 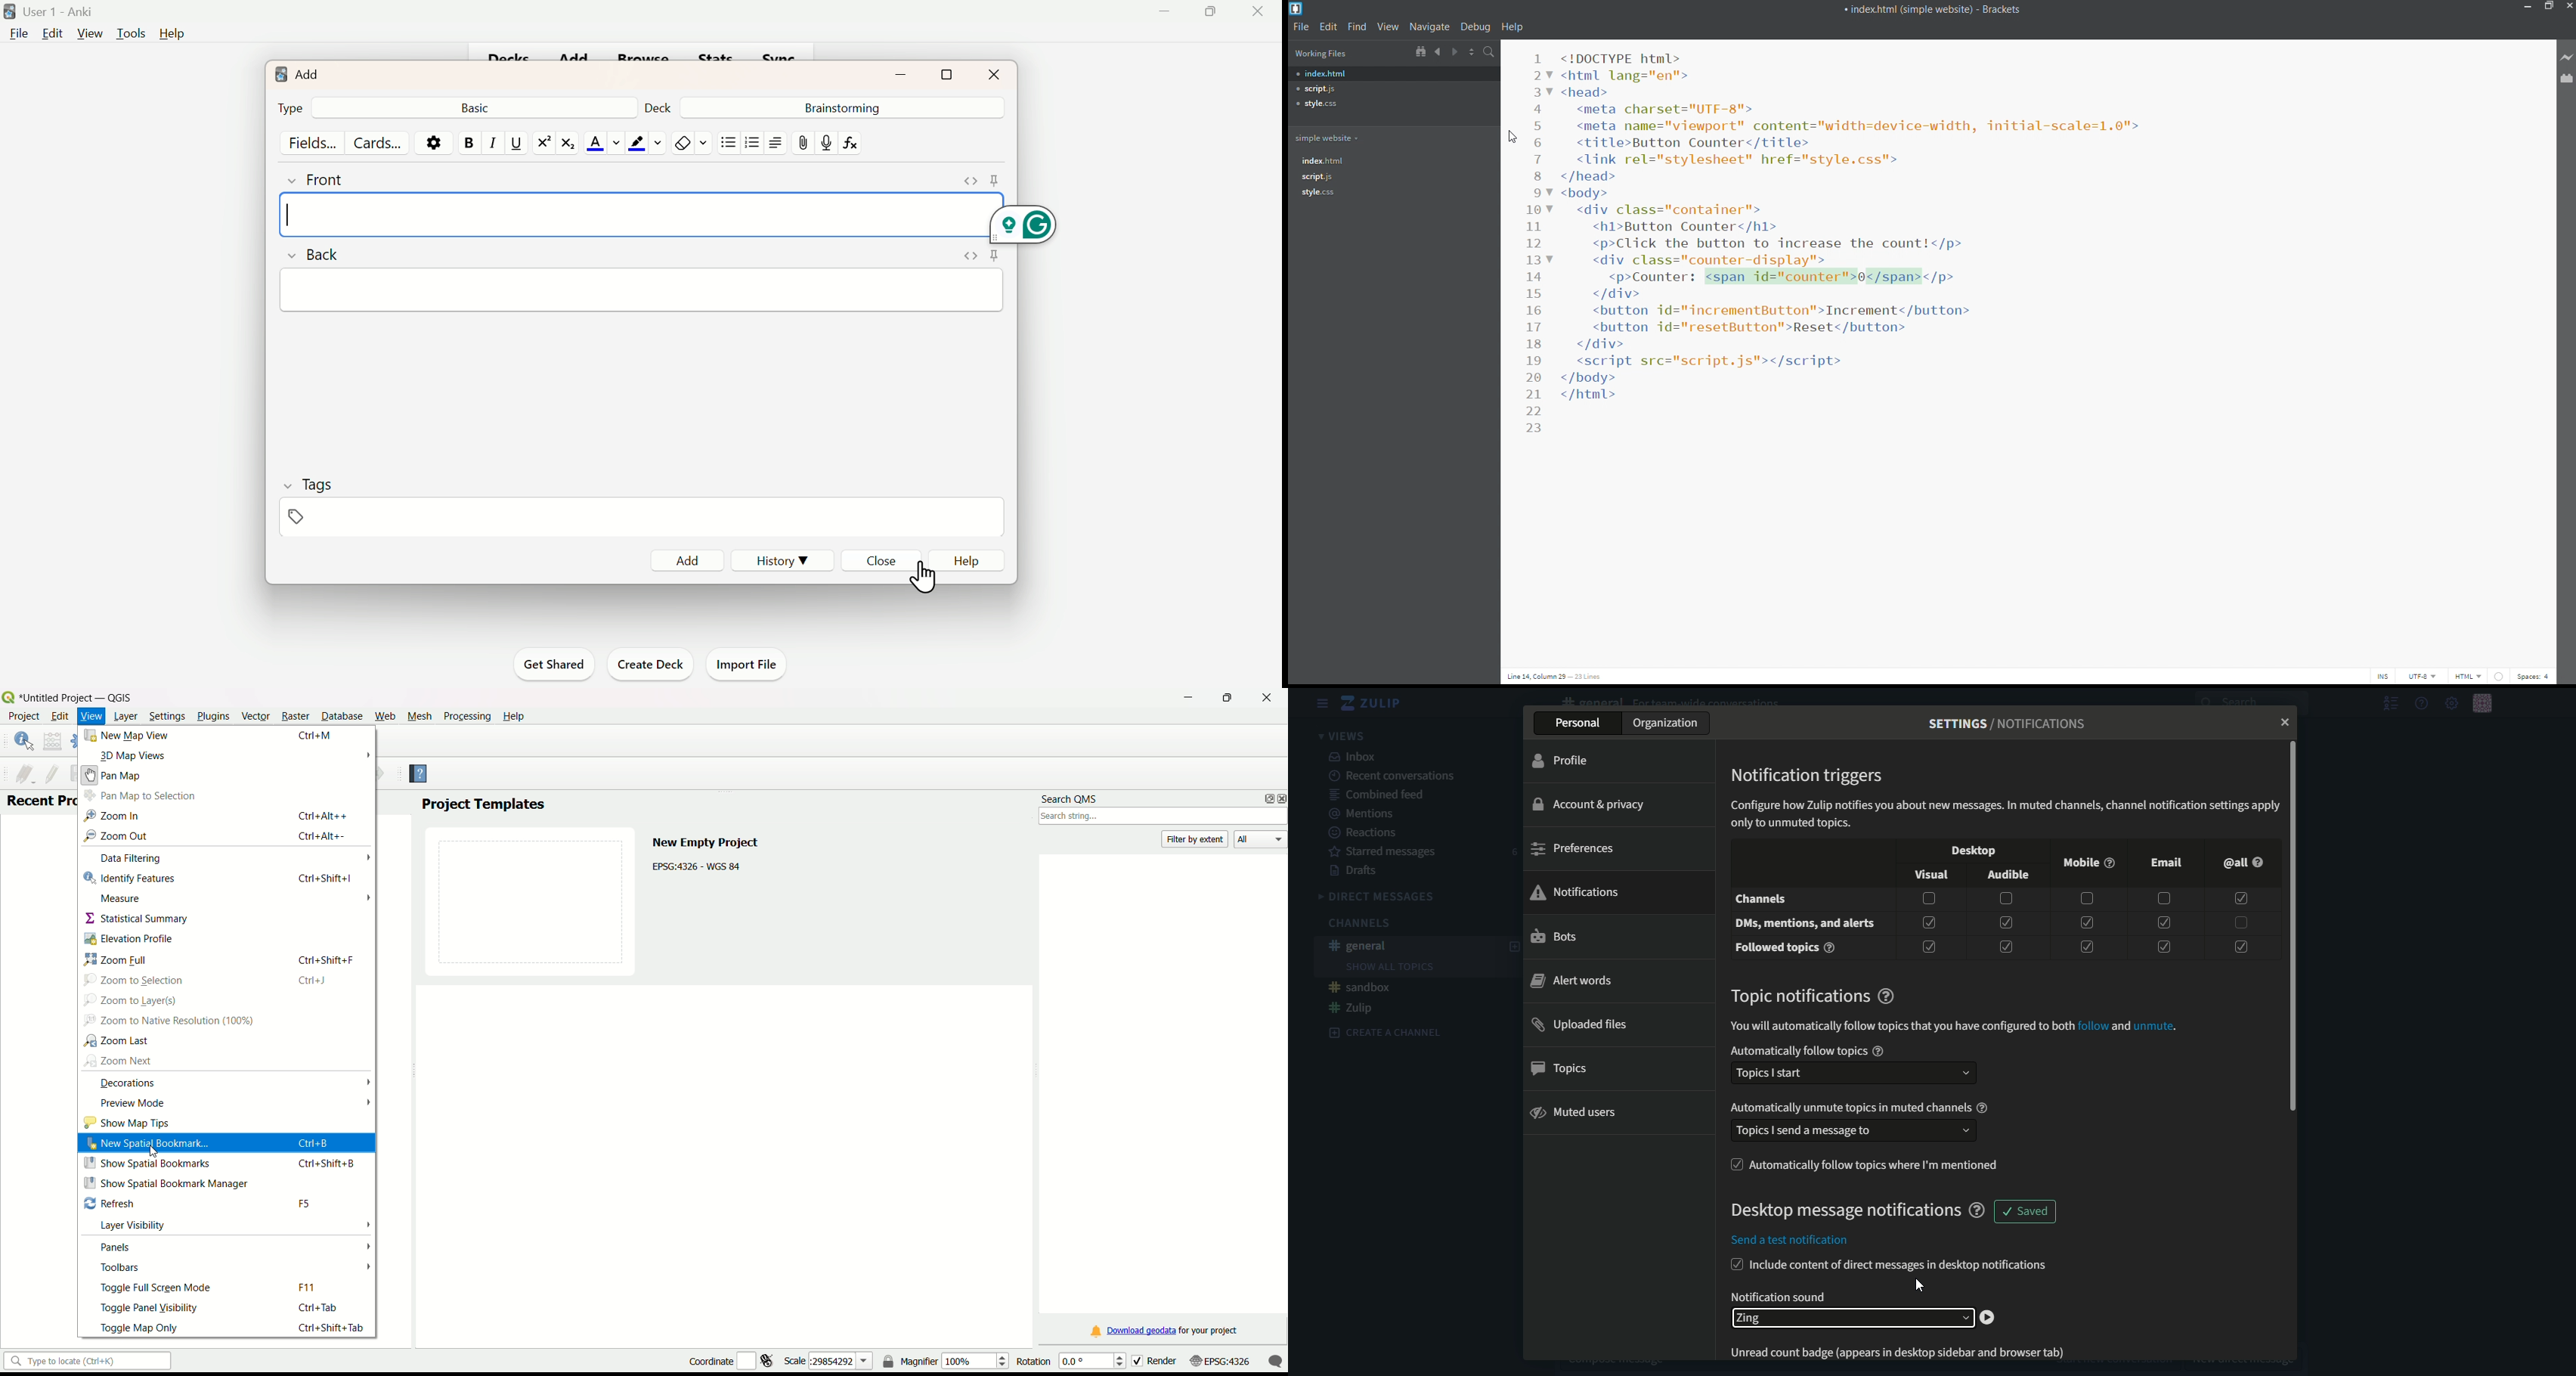 What do you see at coordinates (152, 1307) in the screenshot?
I see `toggle panel visibility` at bounding box center [152, 1307].